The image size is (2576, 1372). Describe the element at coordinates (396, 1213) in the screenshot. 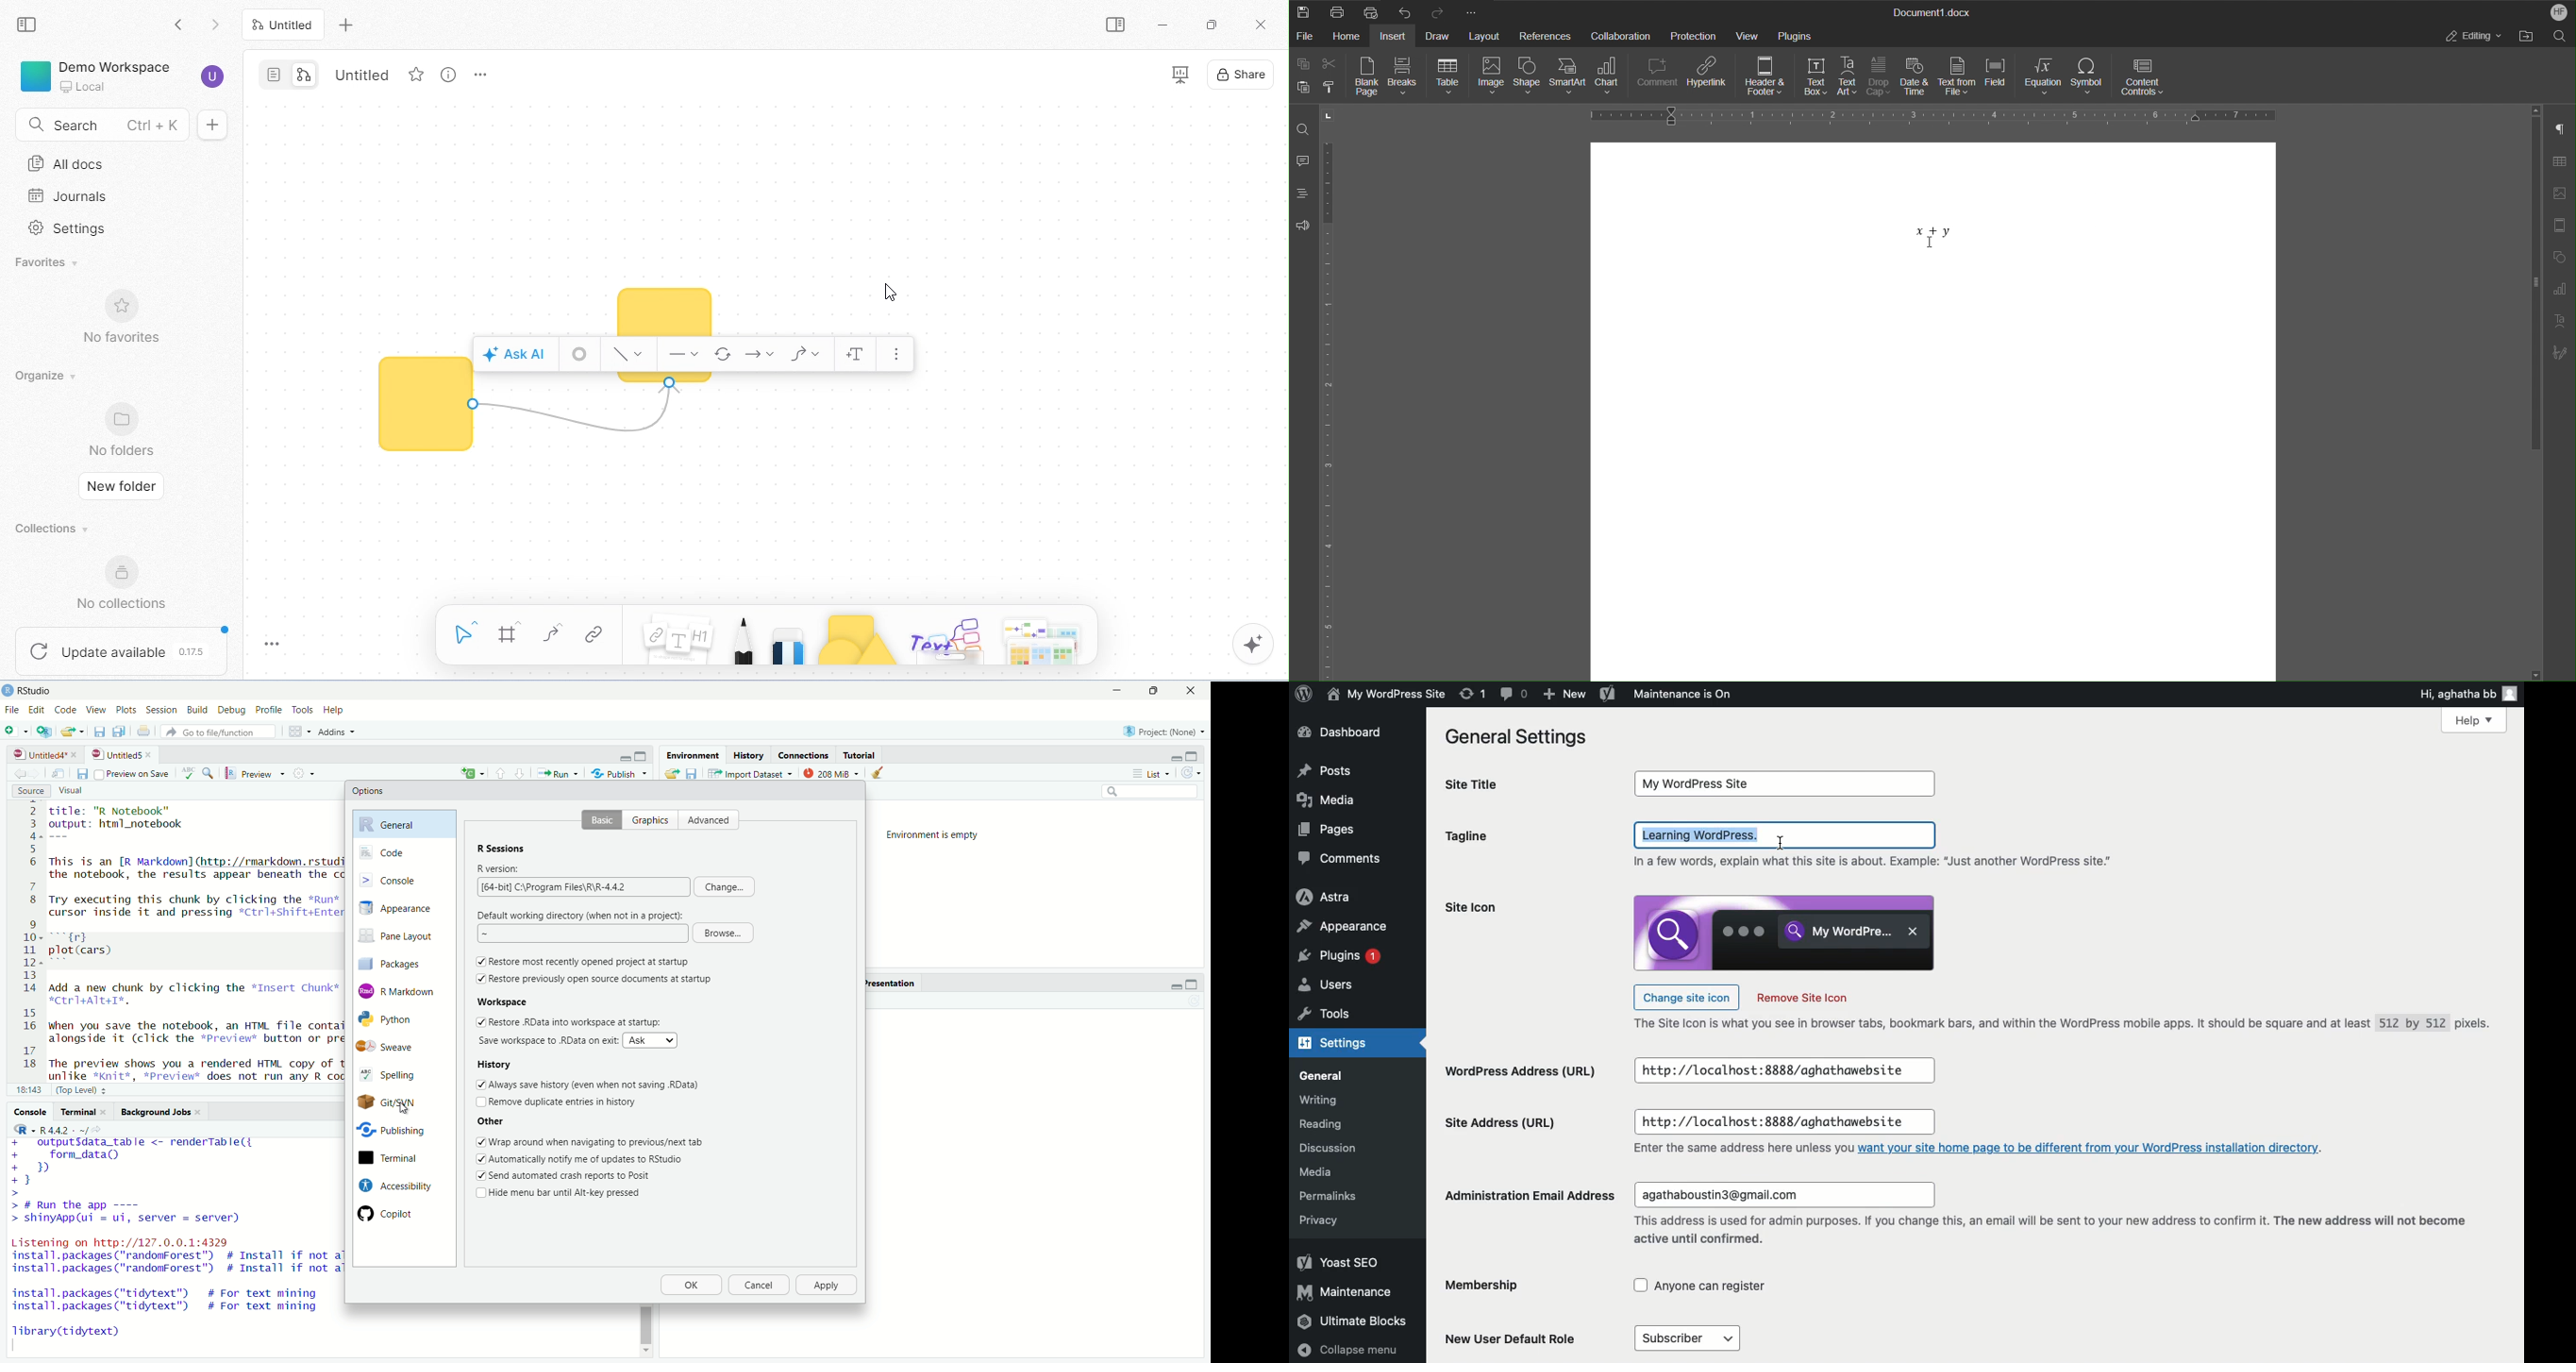

I see `copilot` at that location.